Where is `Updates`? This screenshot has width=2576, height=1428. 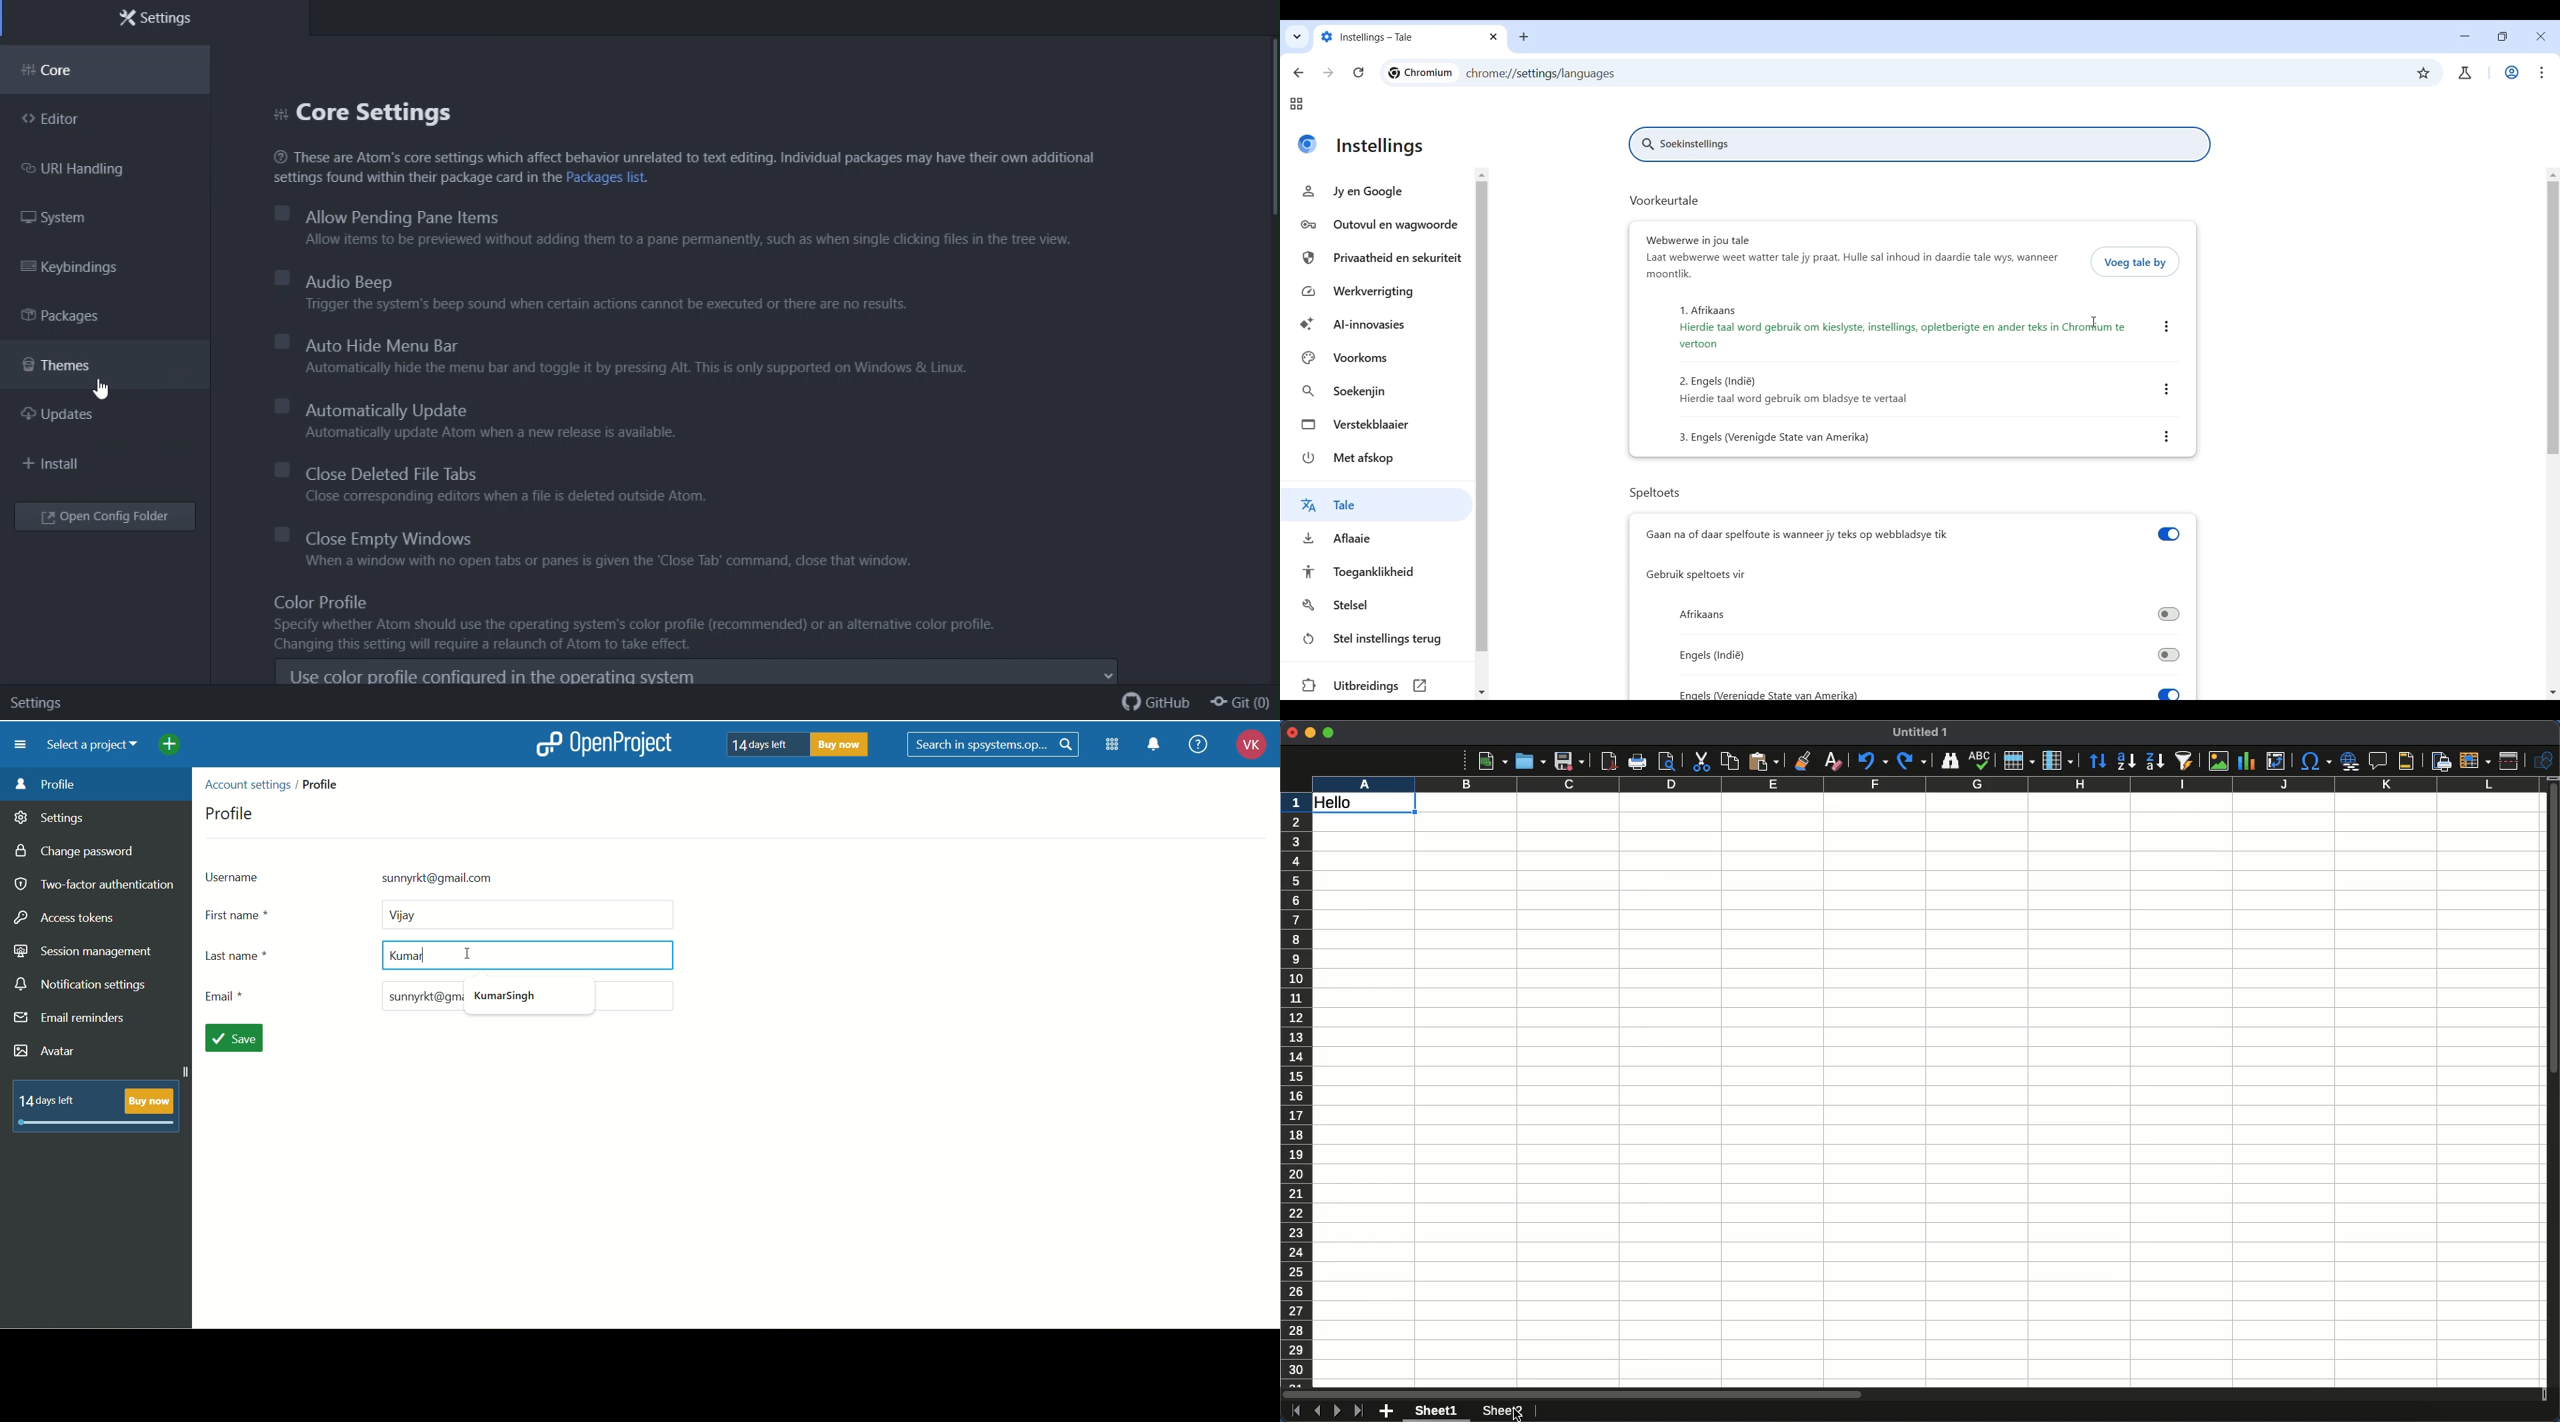 Updates is located at coordinates (71, 414).